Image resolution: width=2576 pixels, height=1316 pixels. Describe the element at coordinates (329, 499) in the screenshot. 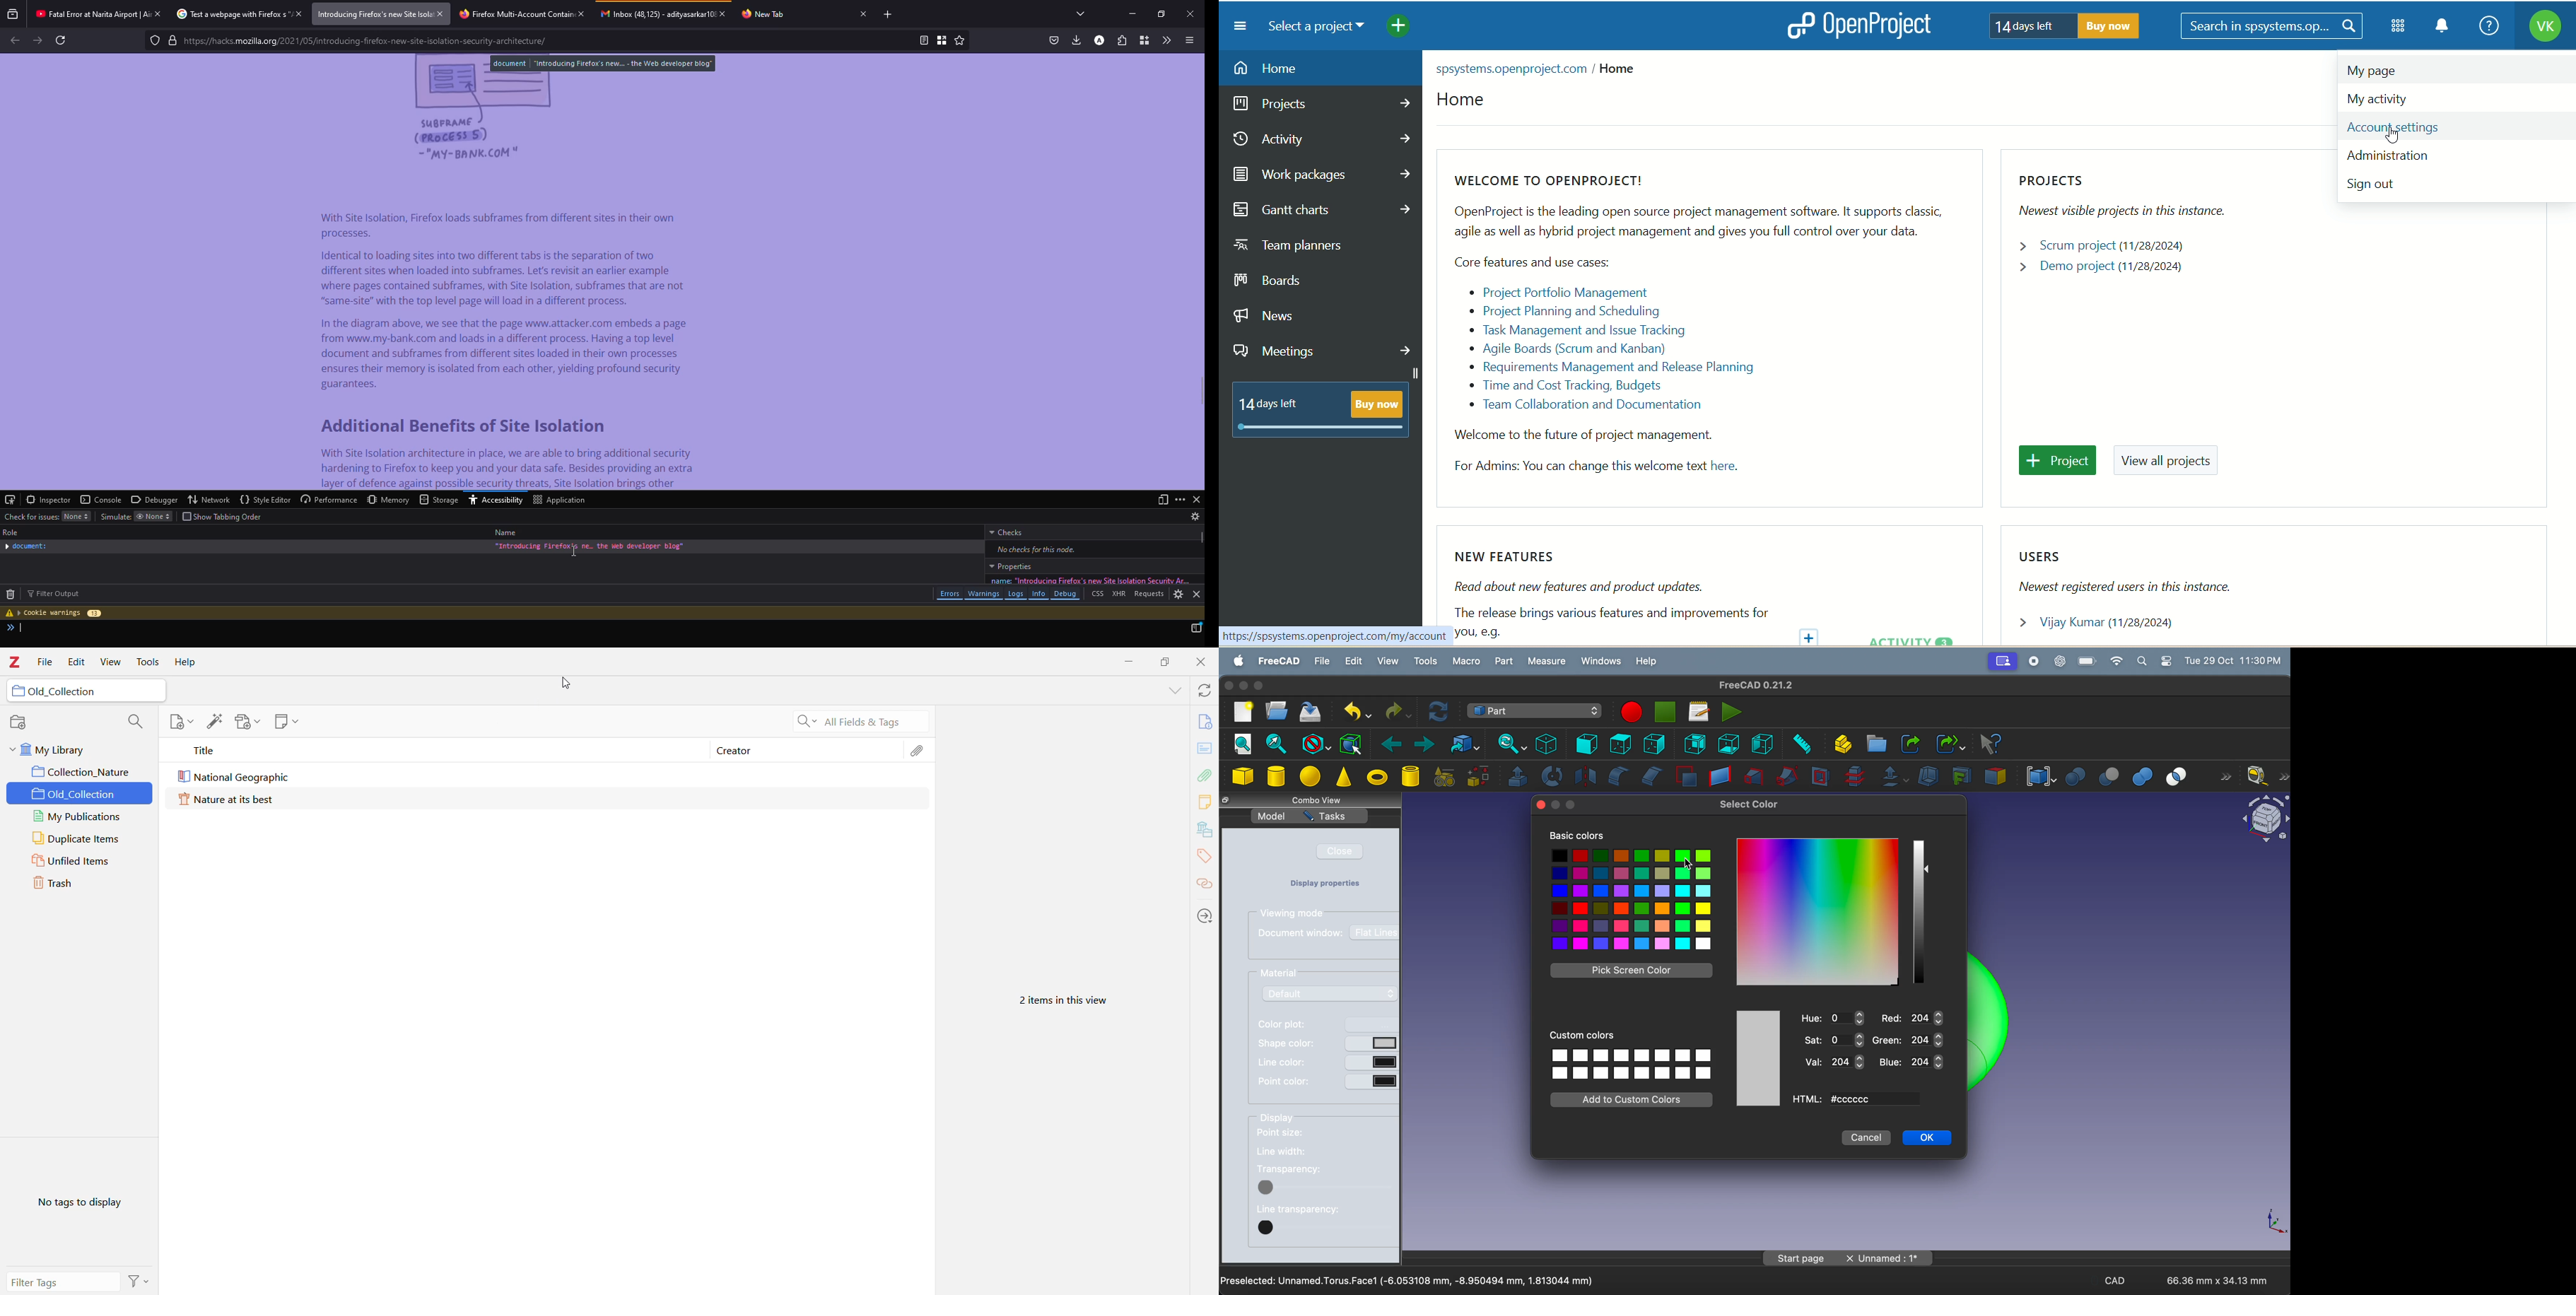

I see `performance` at that location.